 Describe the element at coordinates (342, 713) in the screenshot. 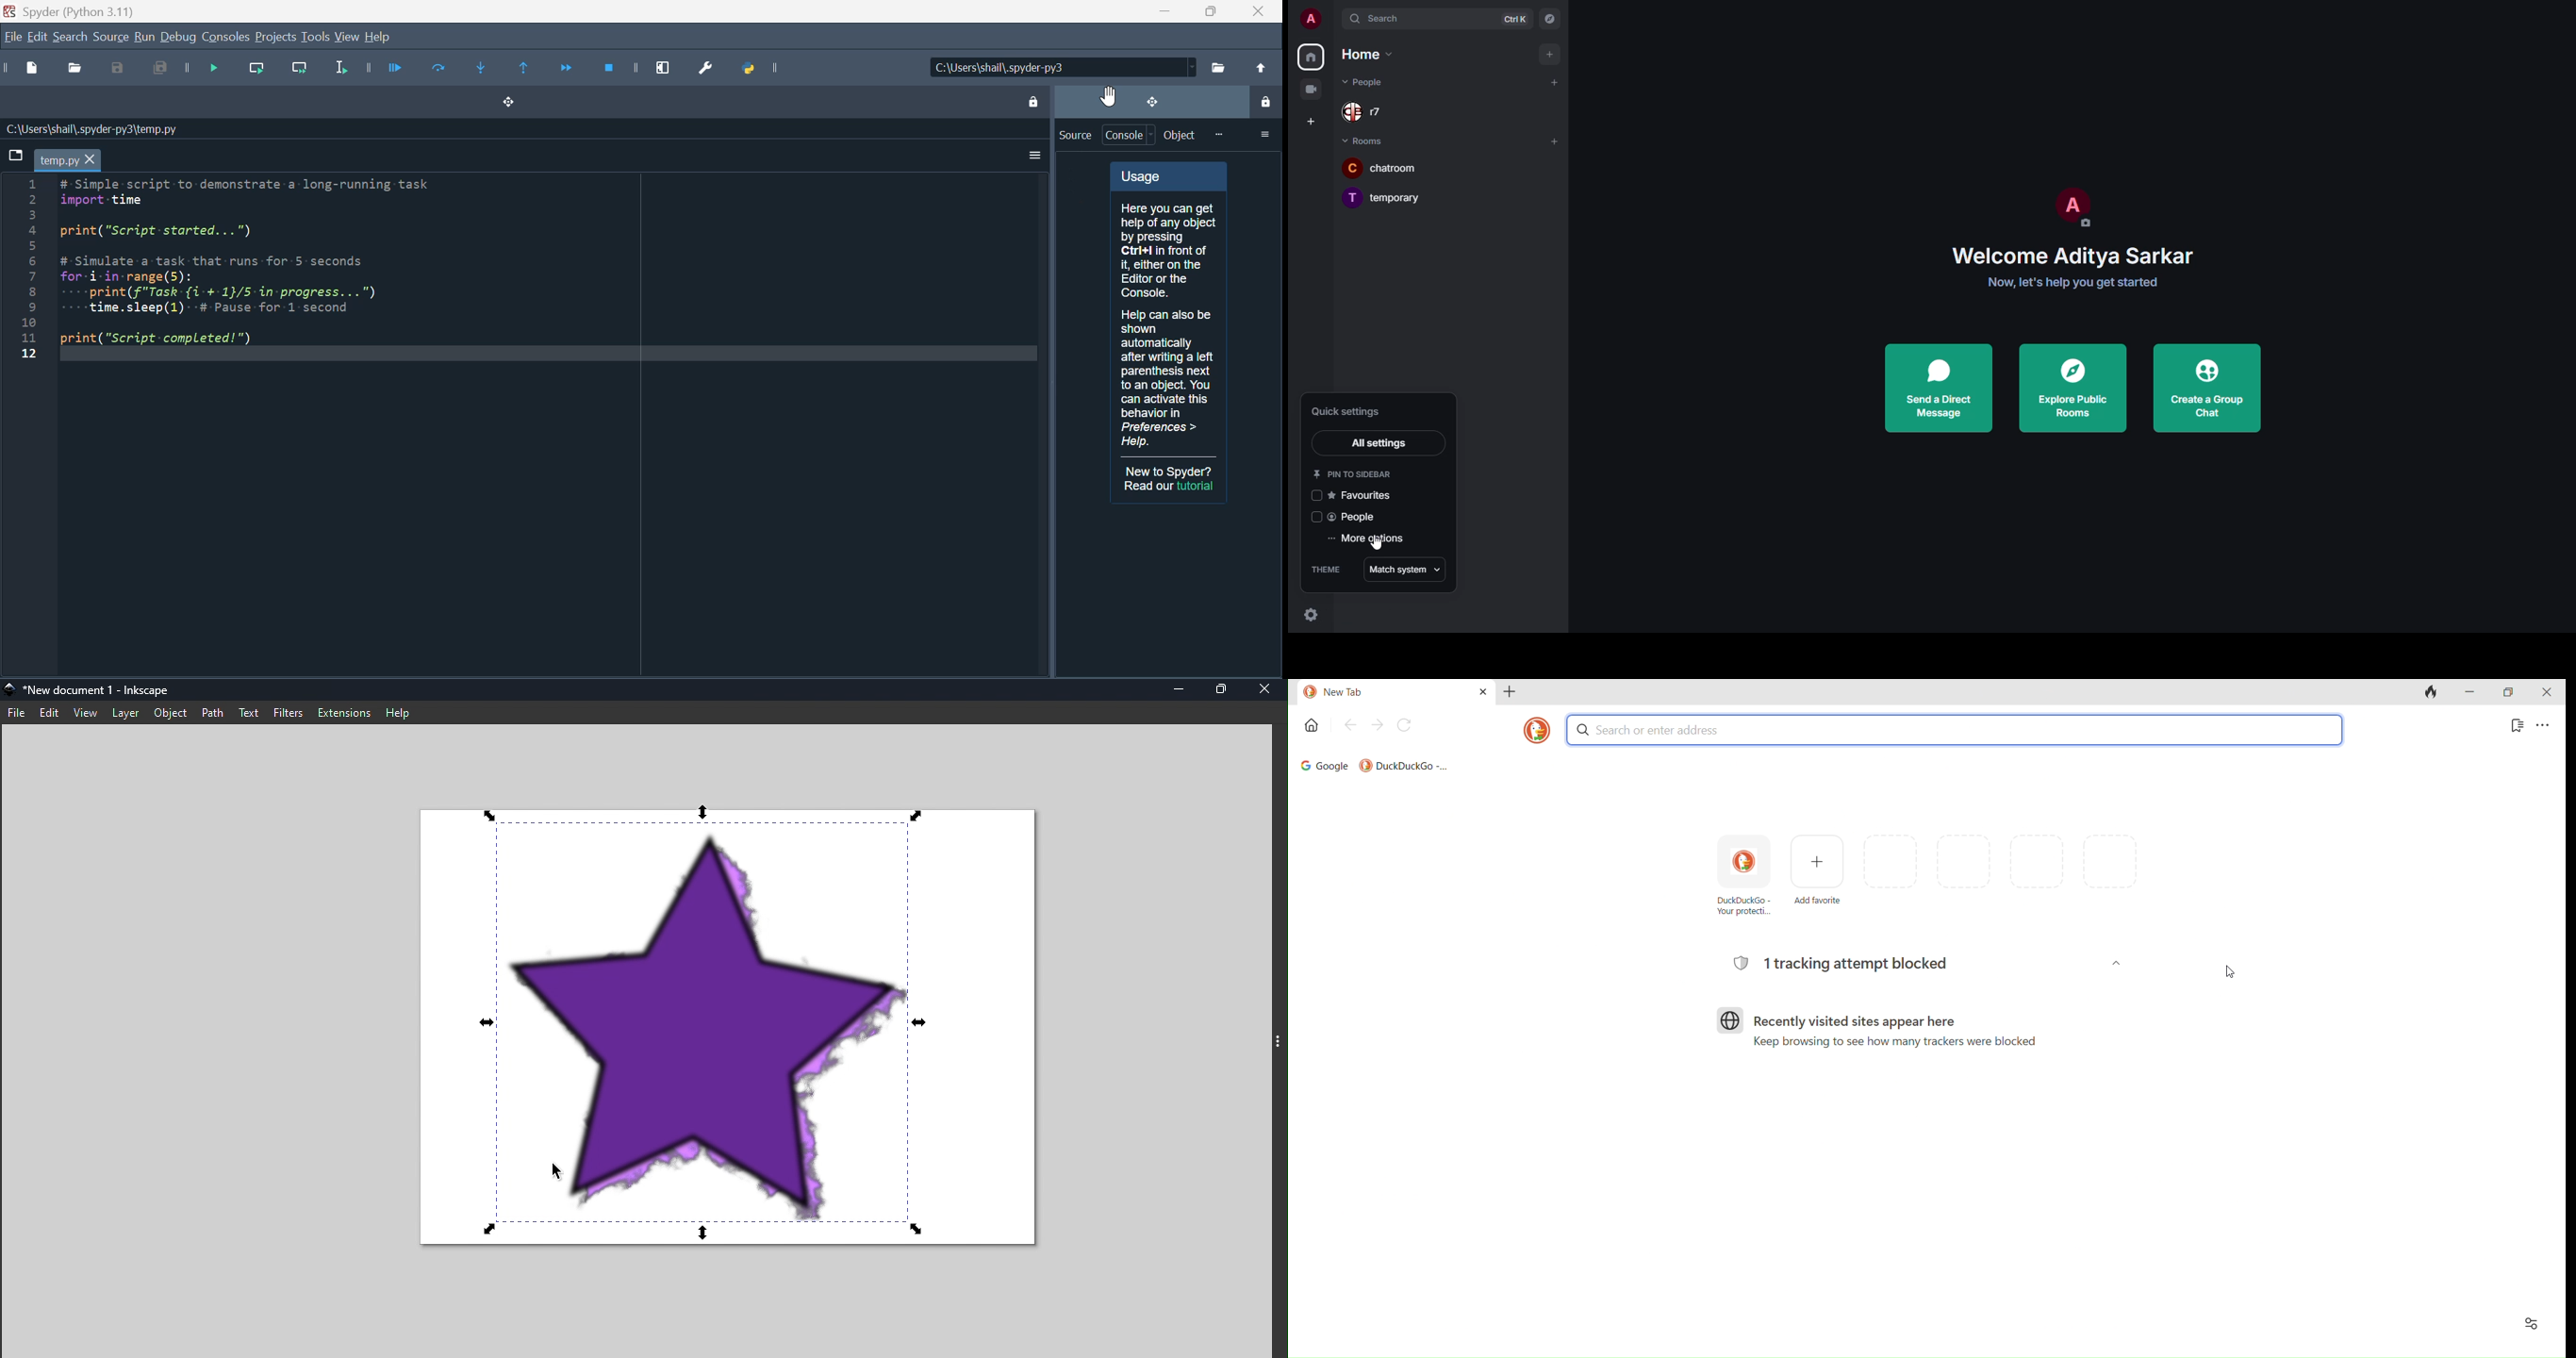

I see `Extensions` at that location.